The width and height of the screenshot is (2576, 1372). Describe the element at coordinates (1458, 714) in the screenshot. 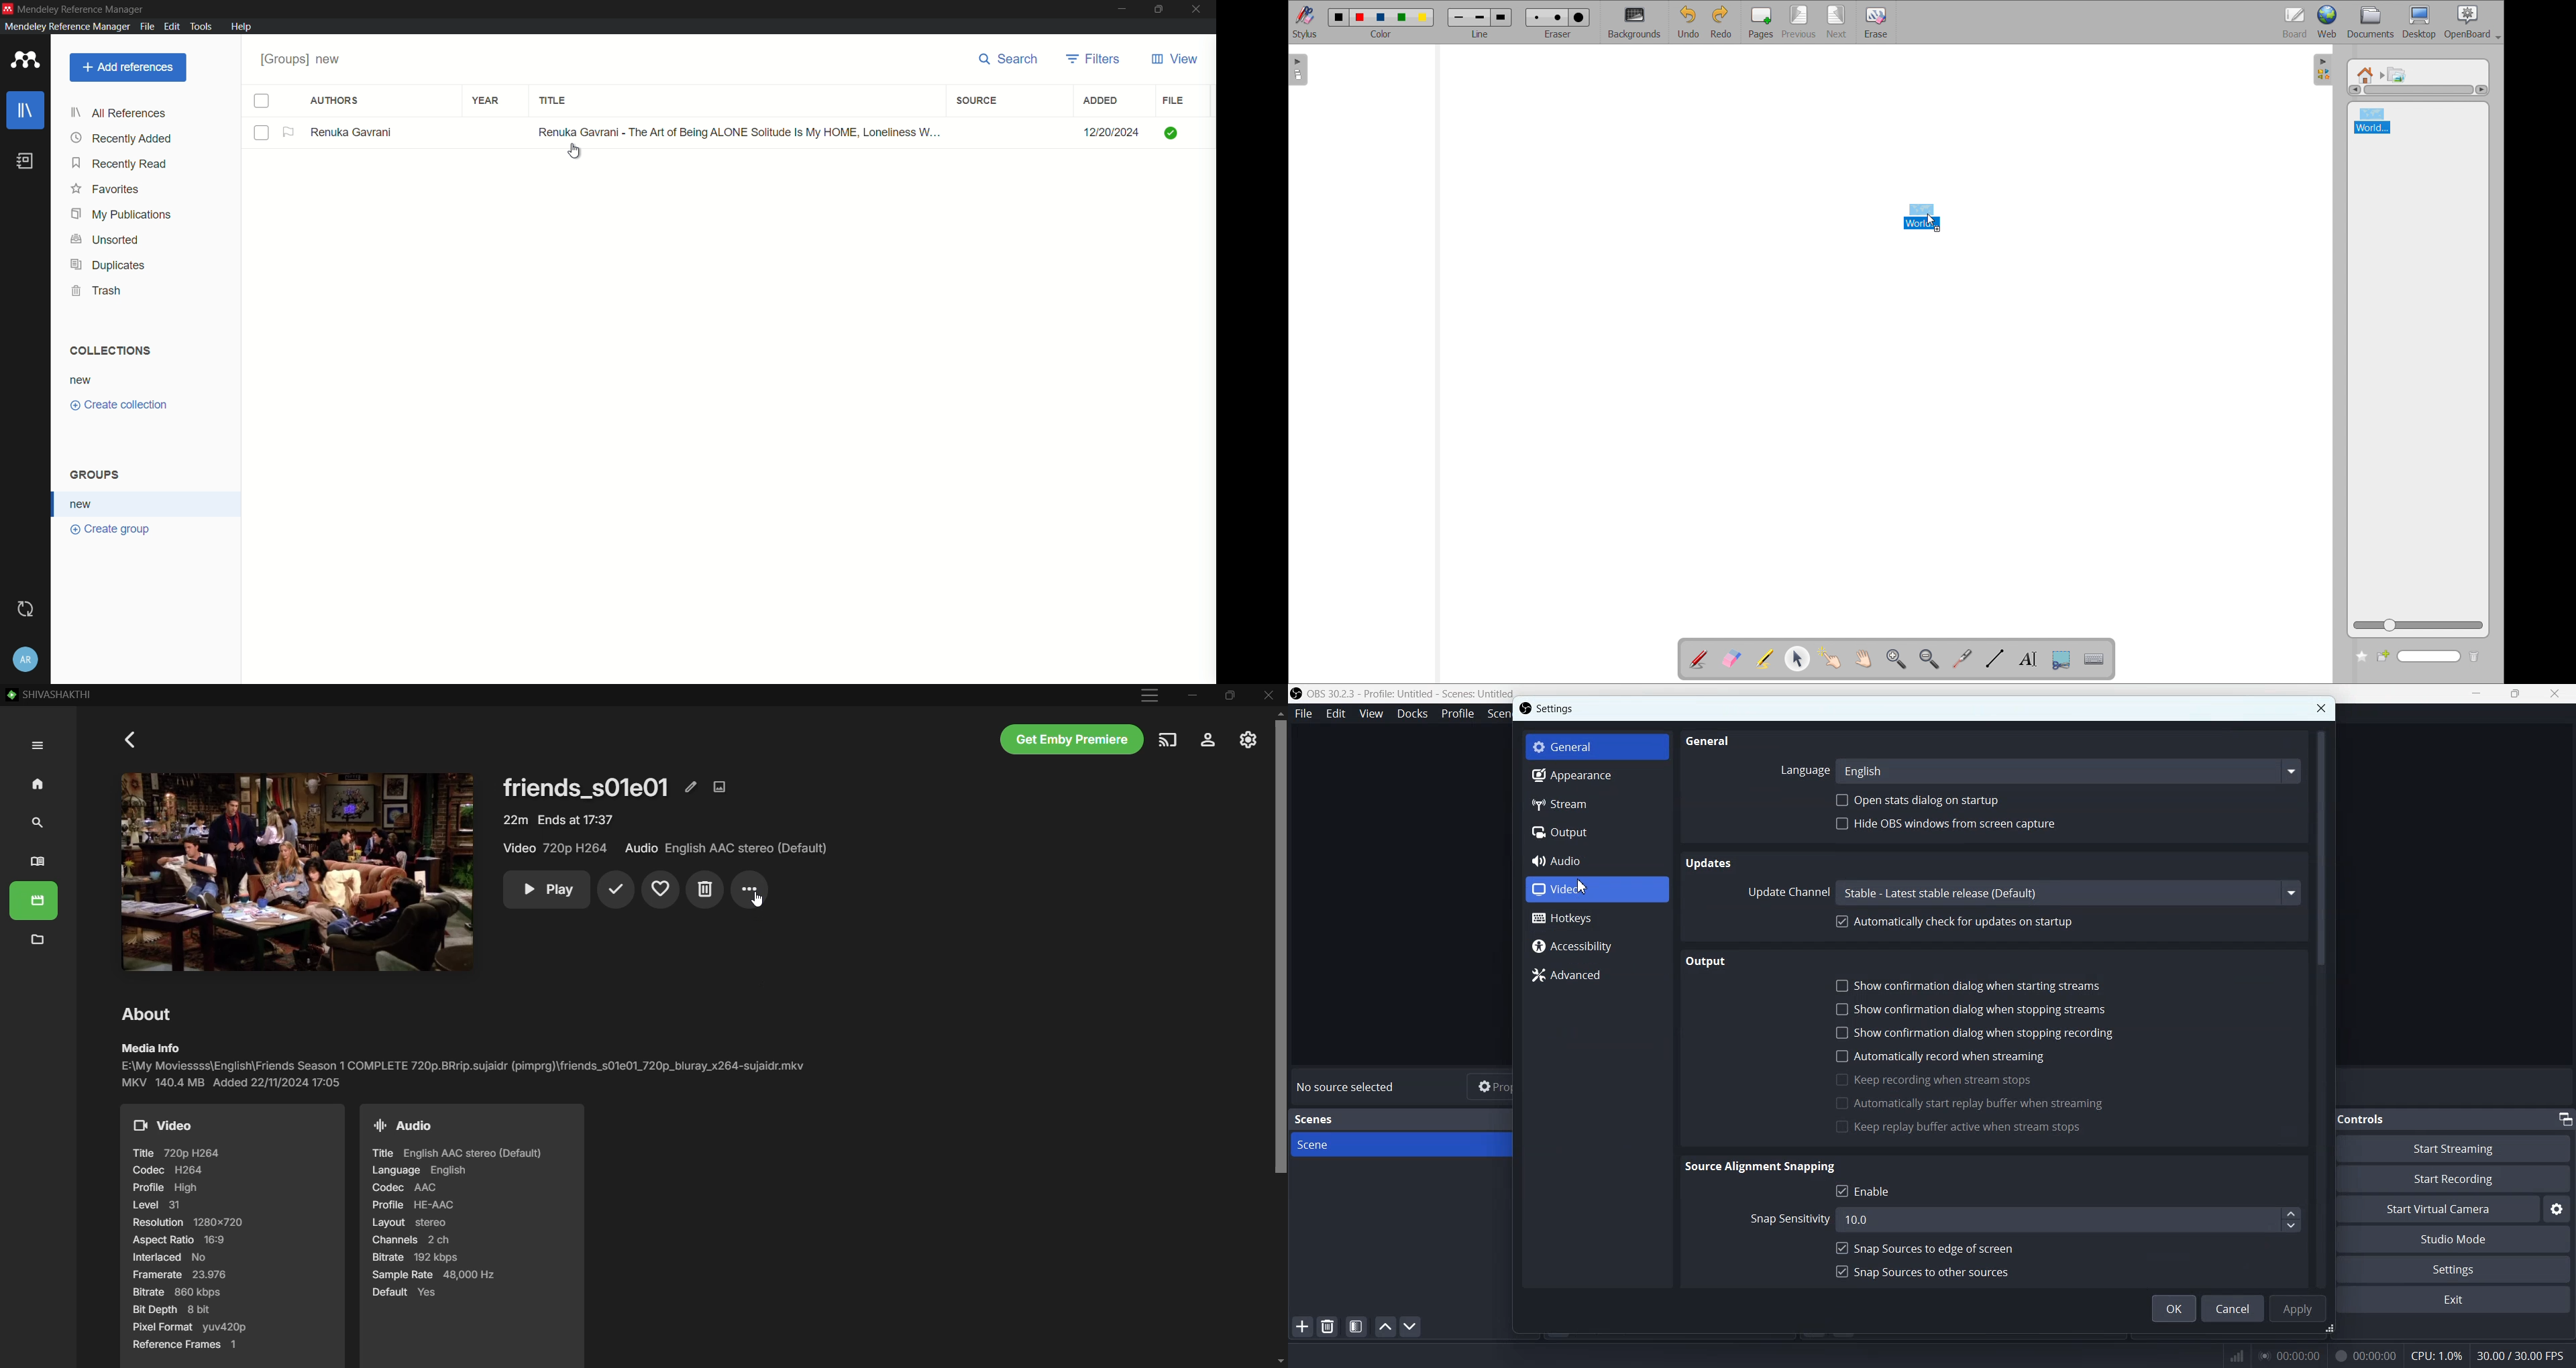

I see `Profile` at that location.